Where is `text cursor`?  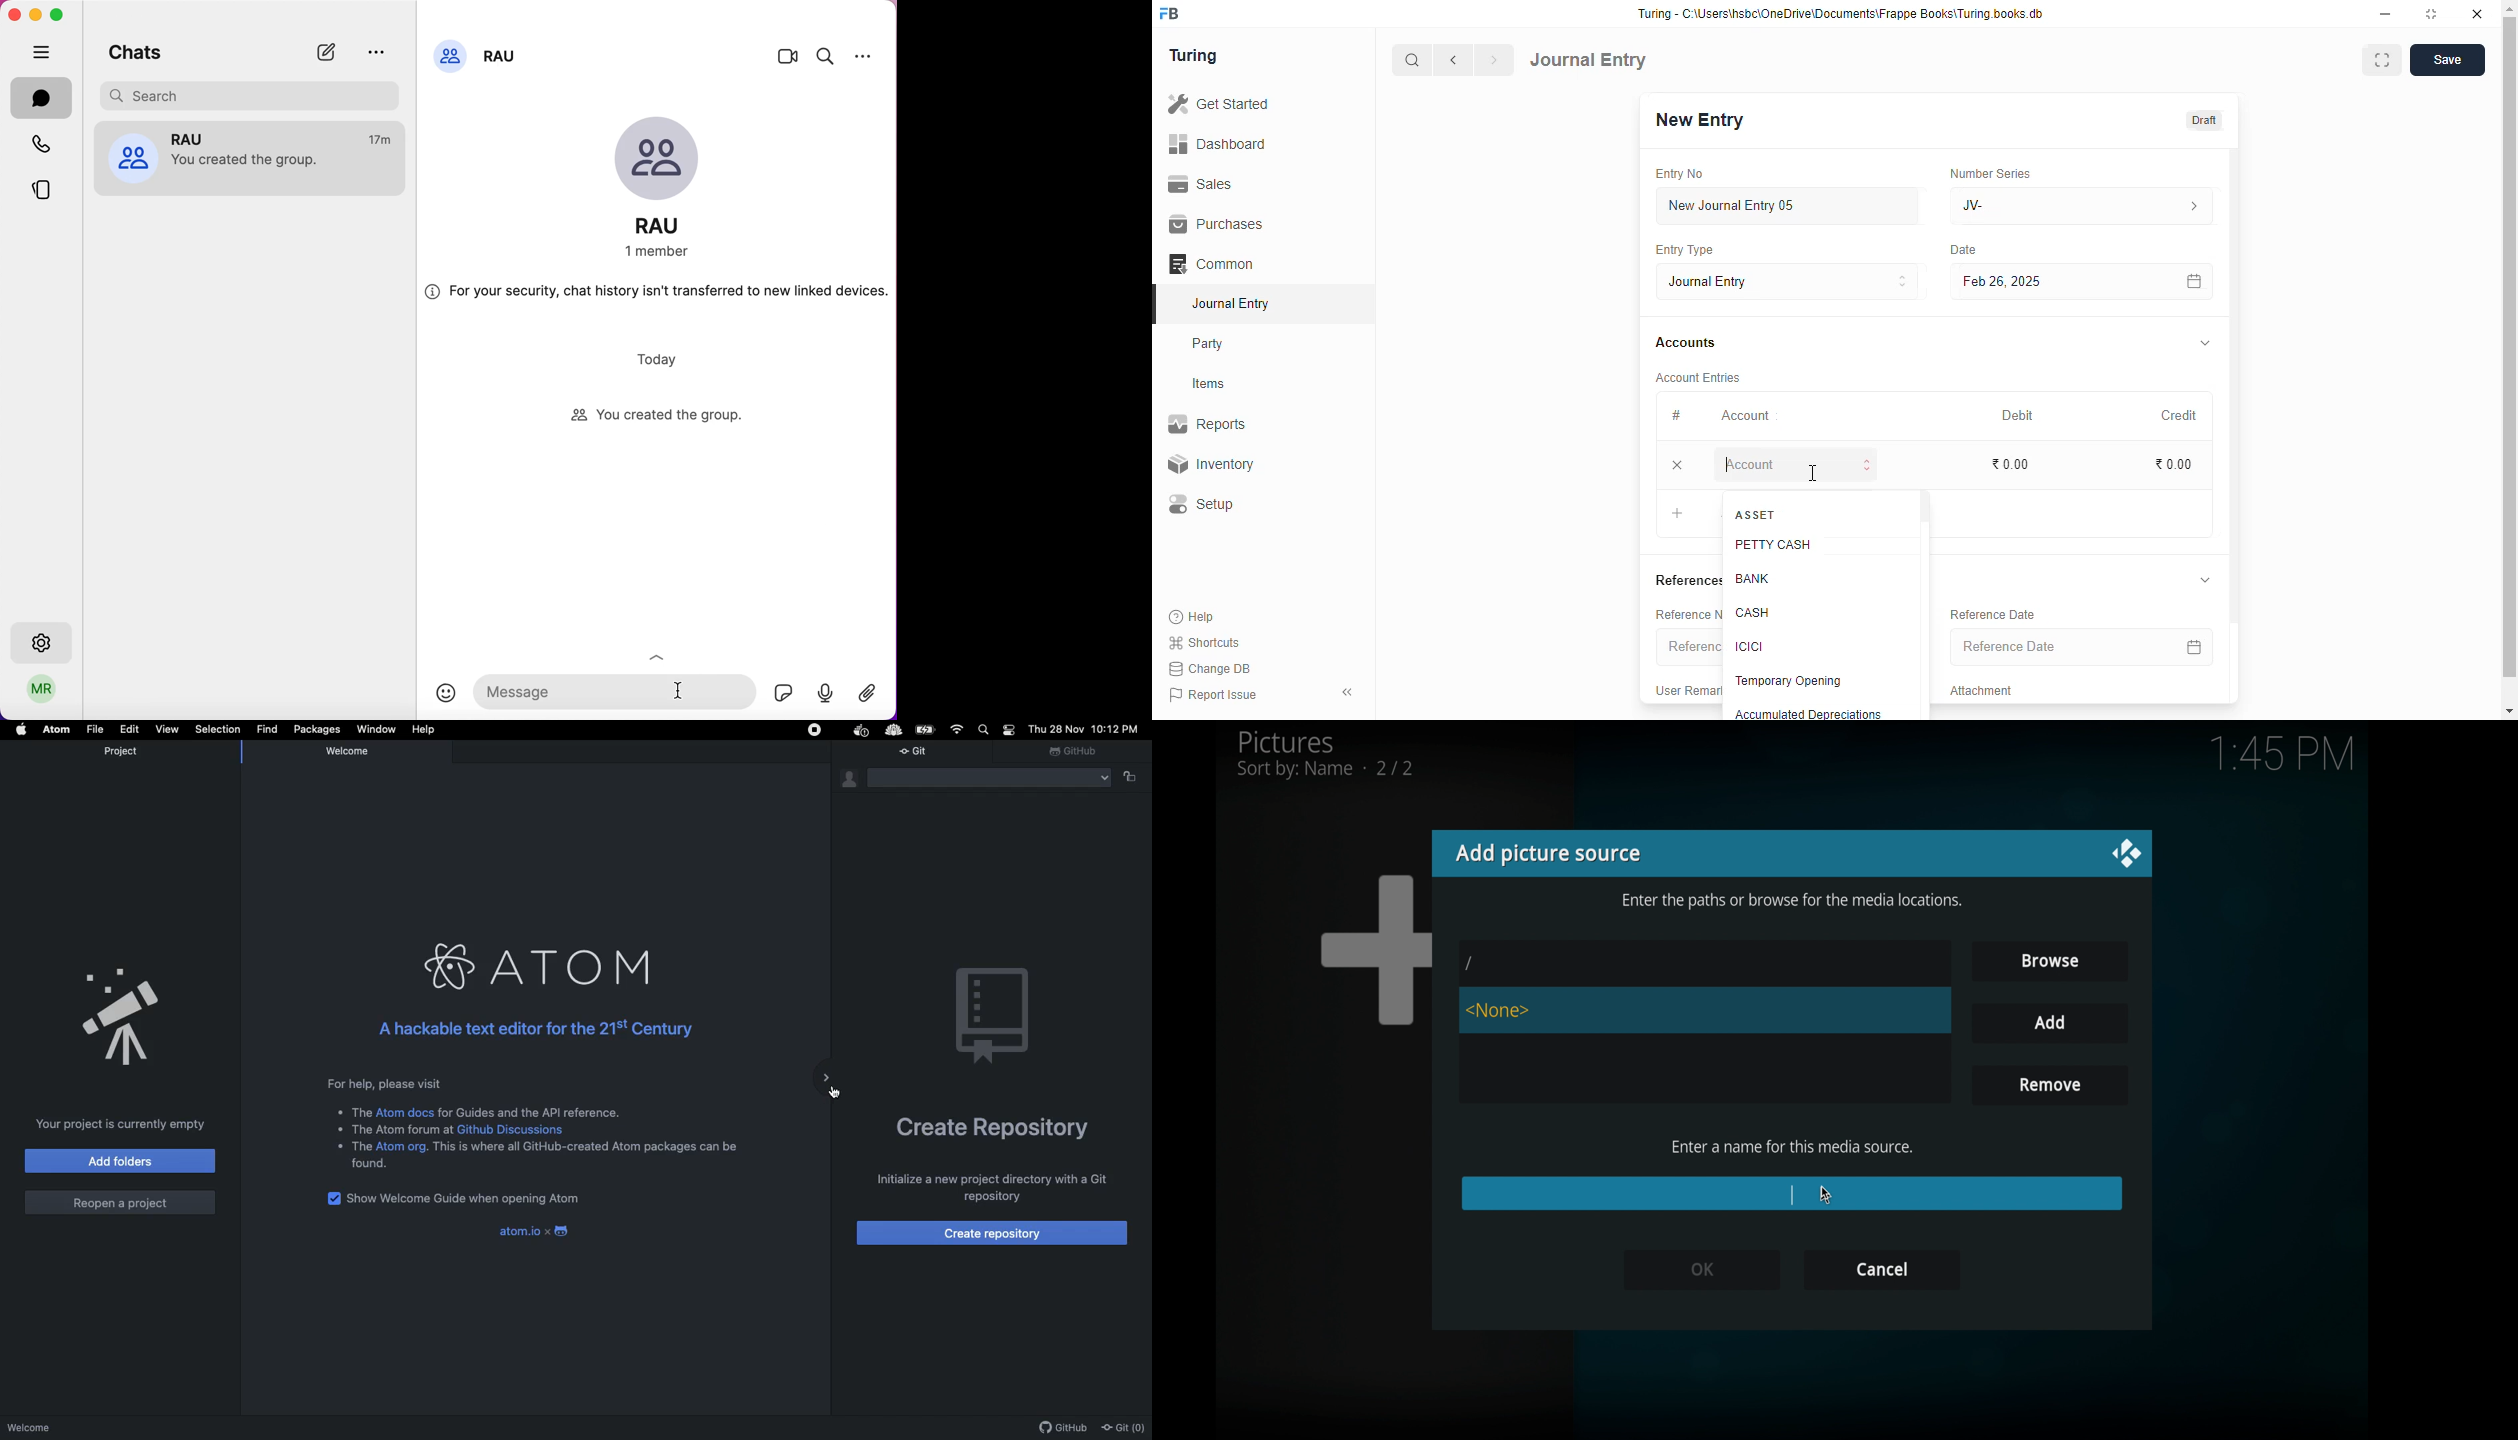
text cursor is located at coordinates (1792, 1194).